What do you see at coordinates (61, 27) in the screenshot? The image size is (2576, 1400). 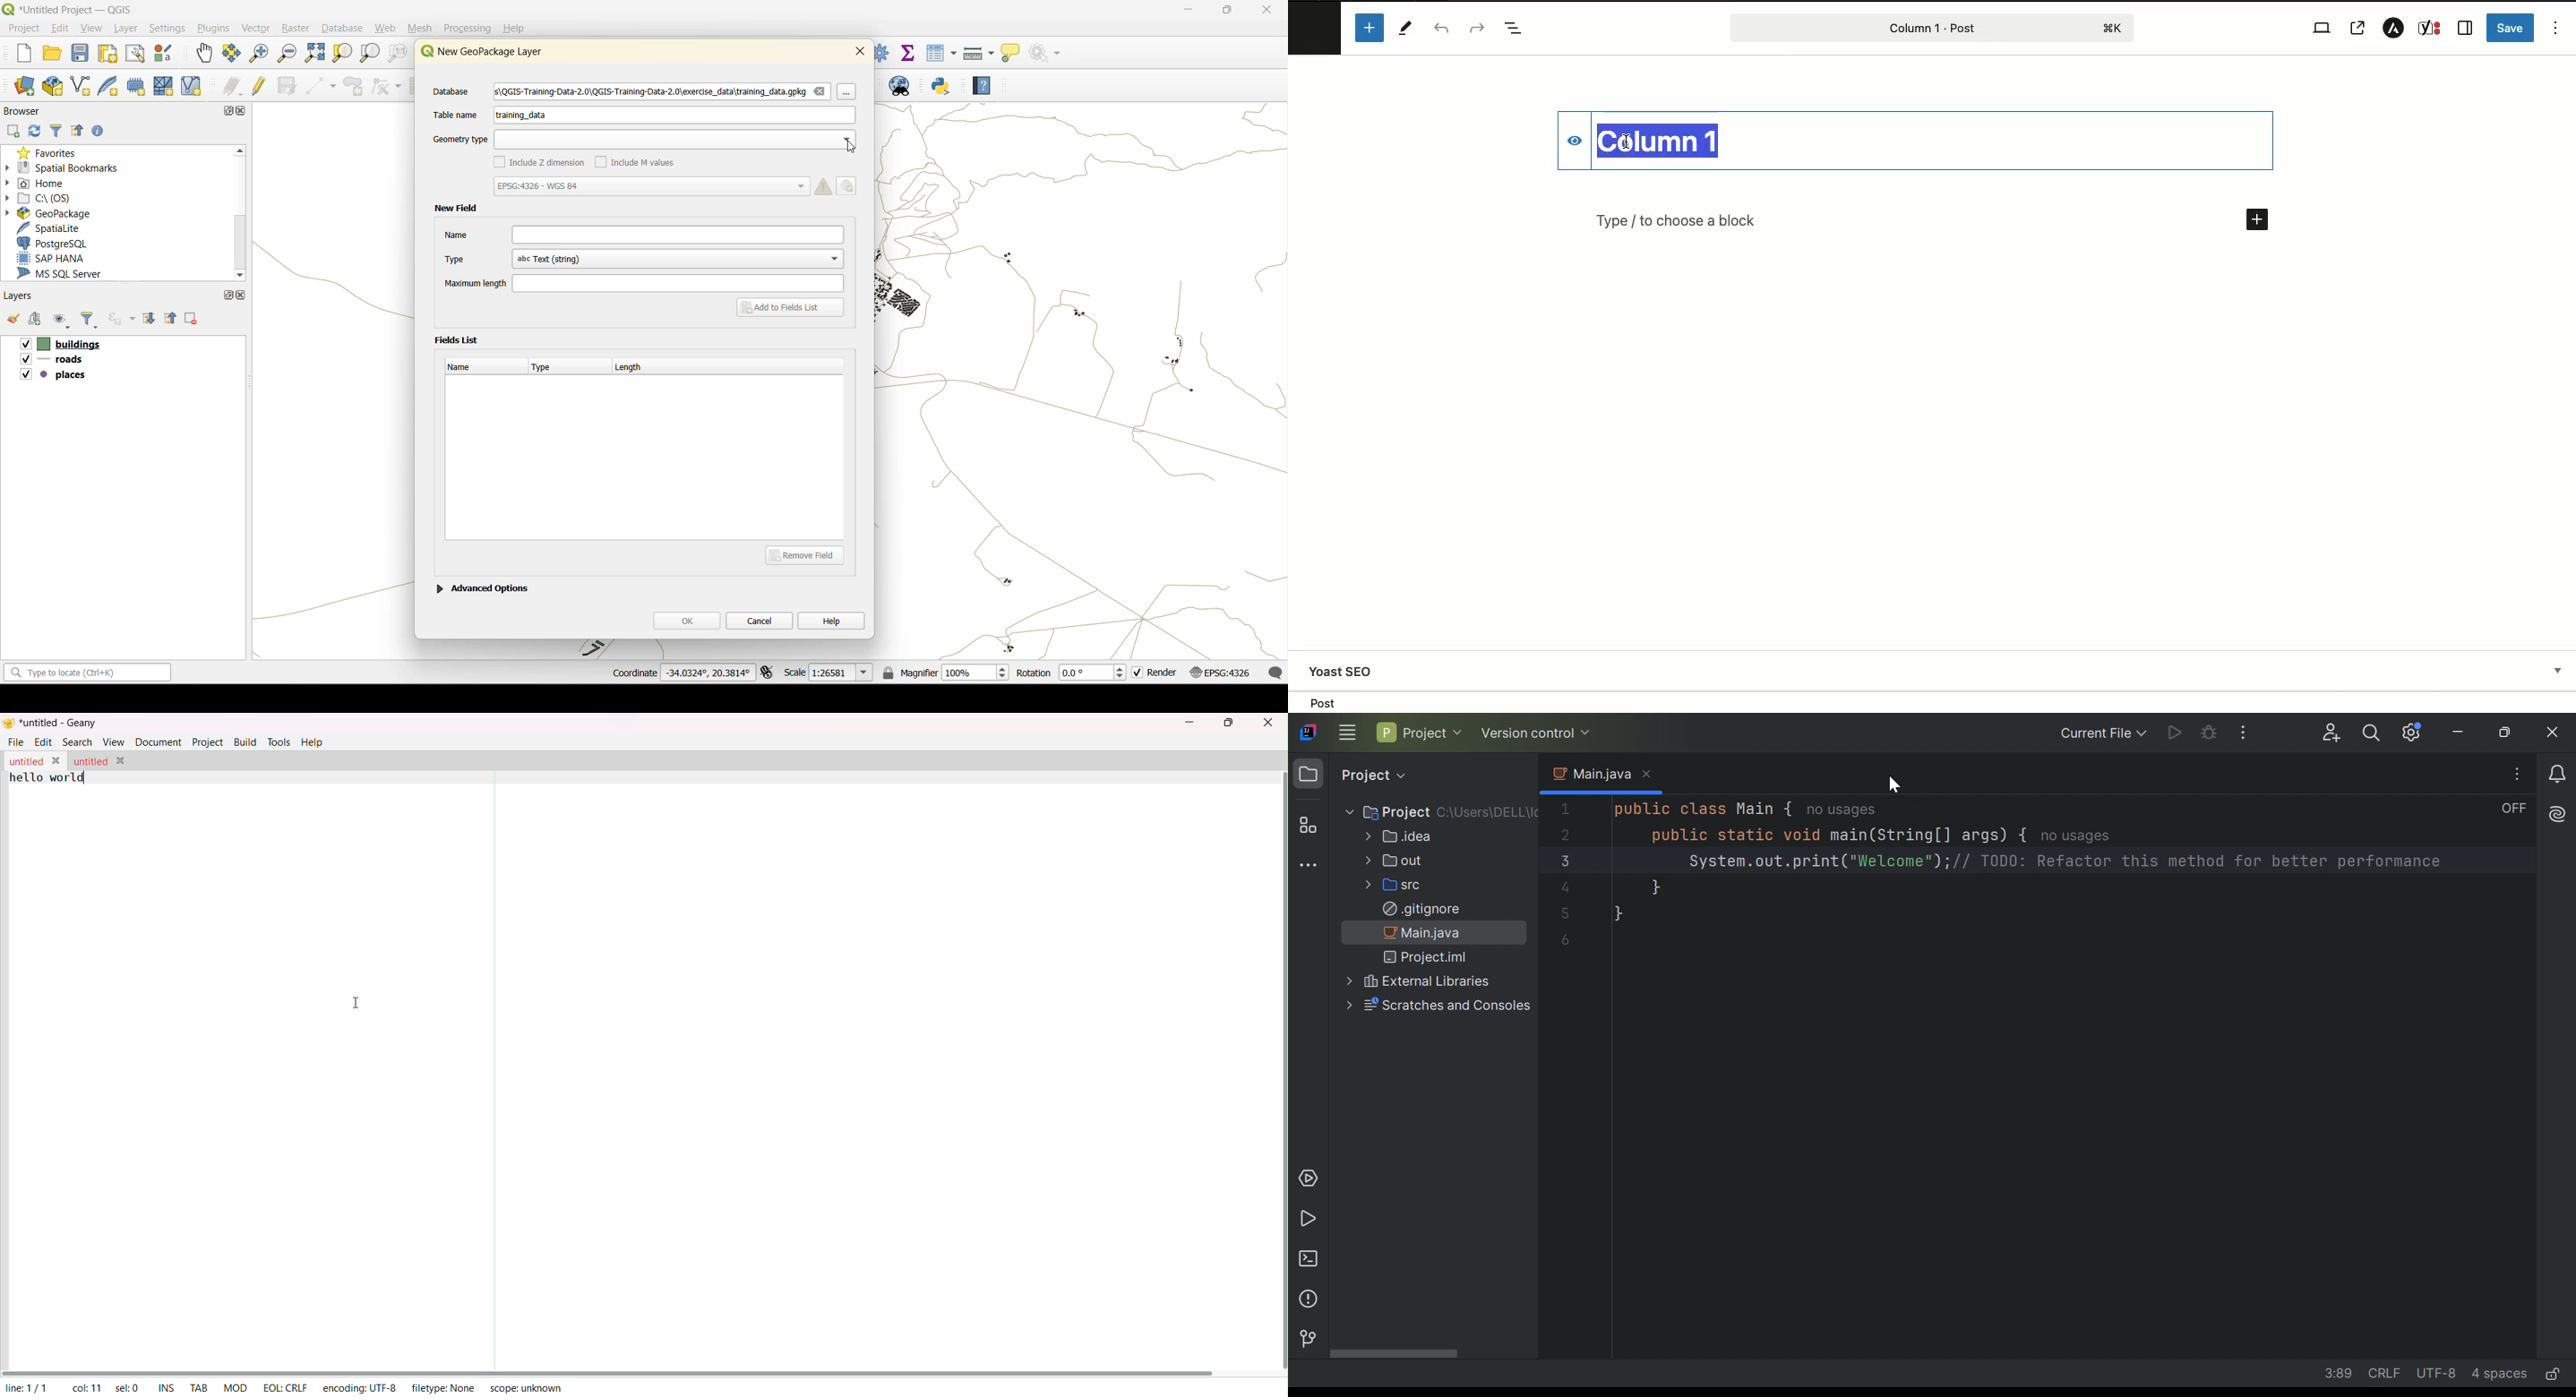 I see `edit` at bounding box center [61, 27].